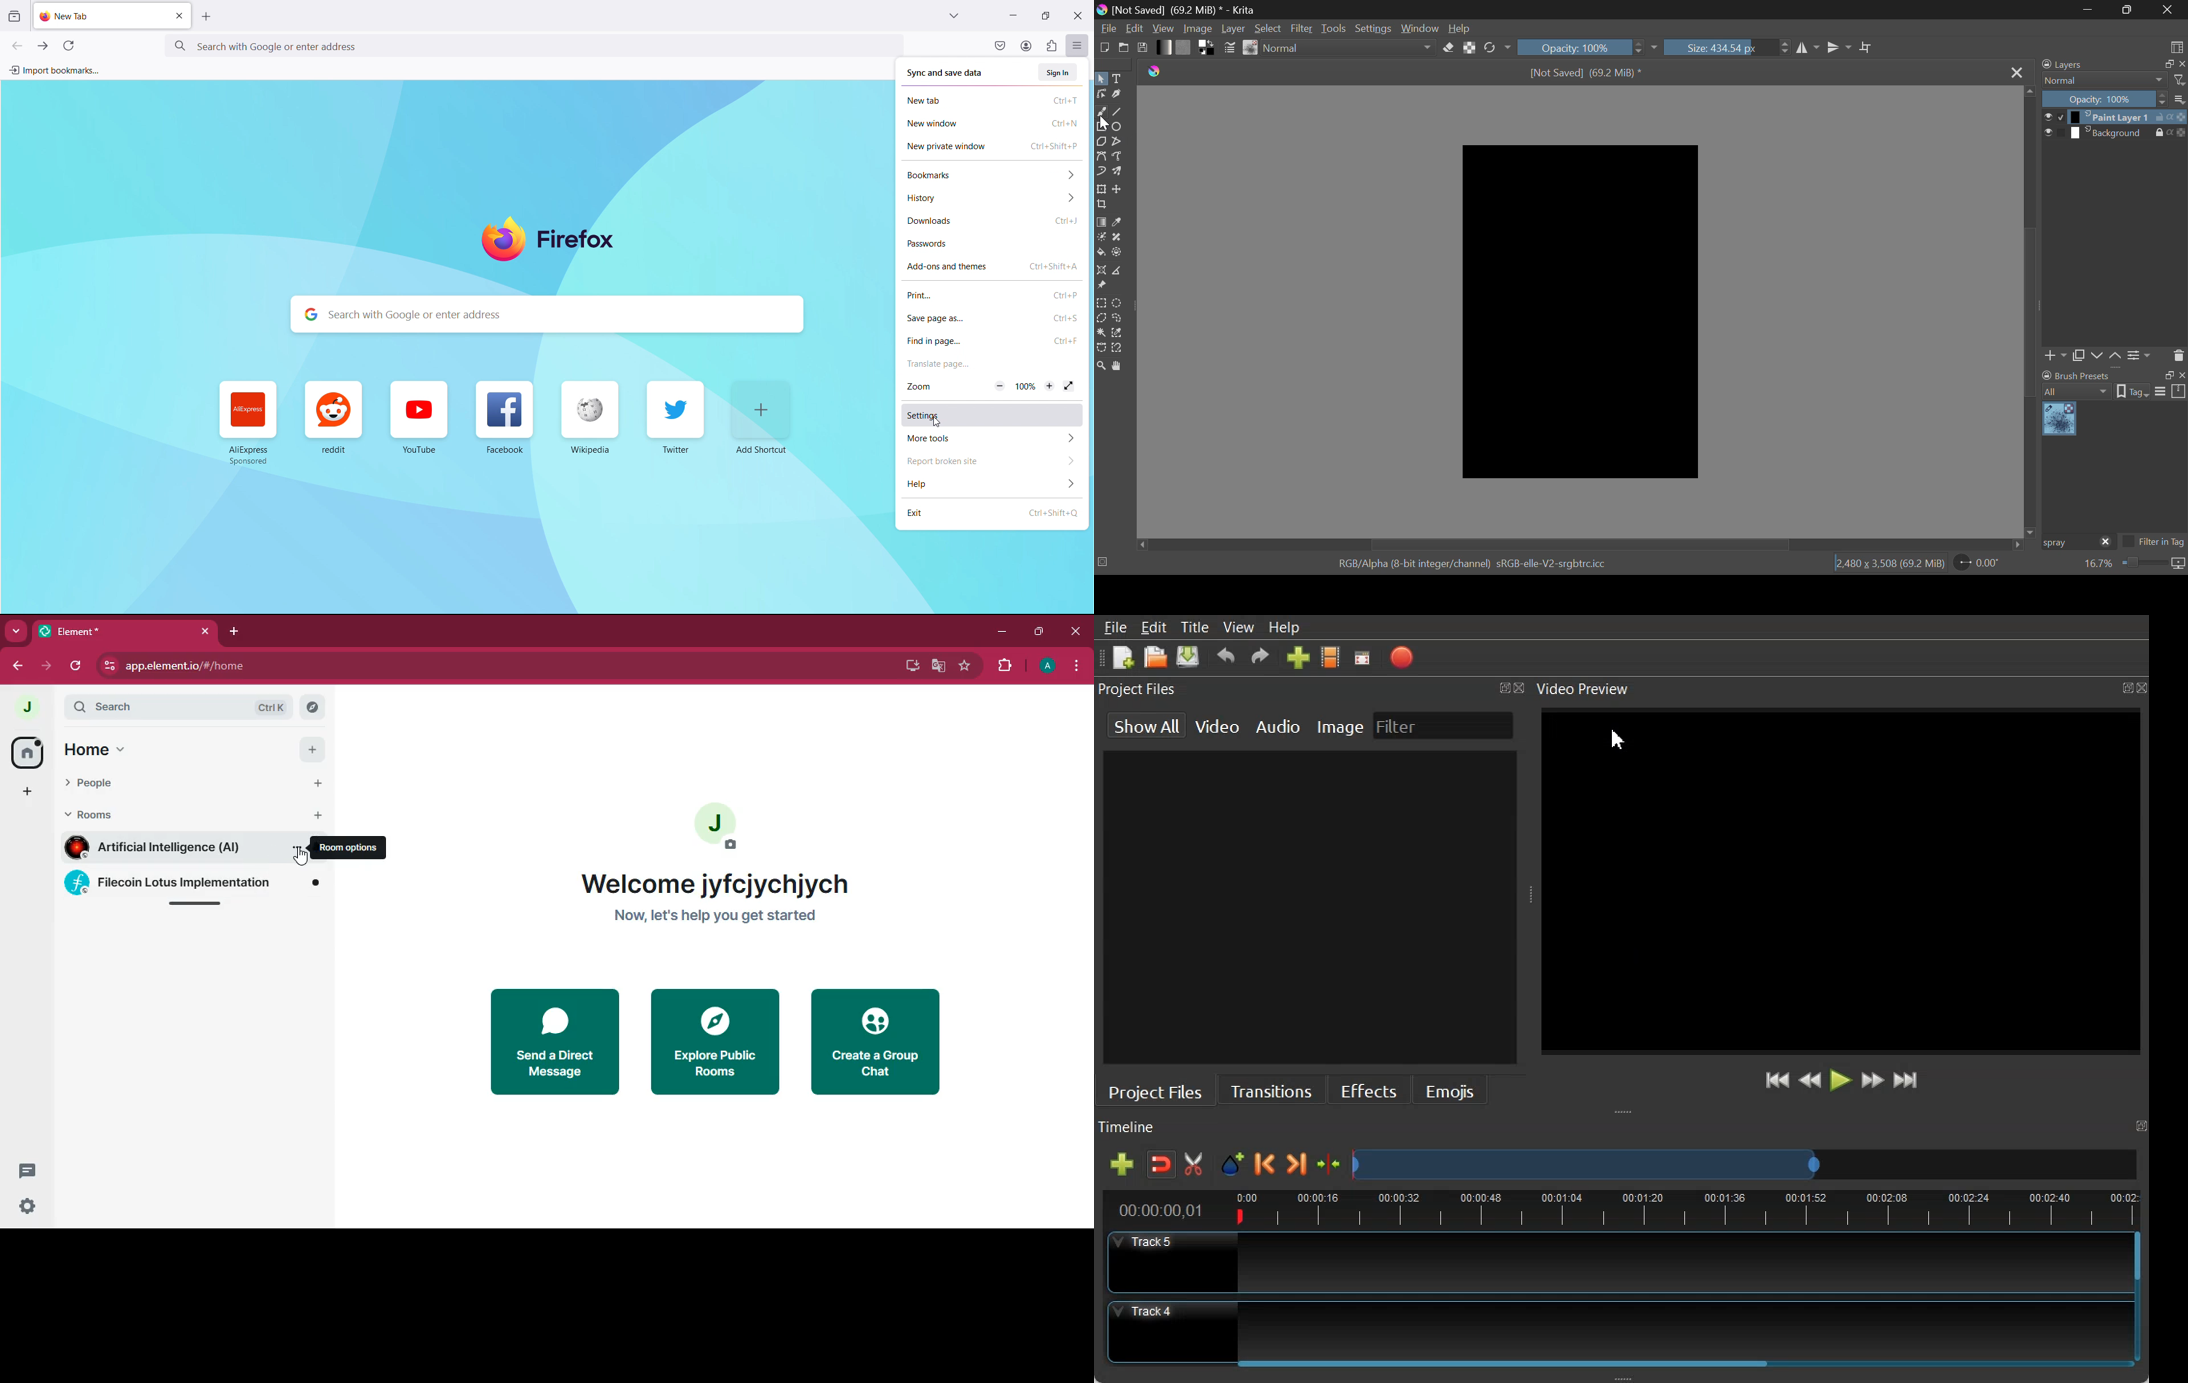  What do you see at coordinates (1403, 656) in the screenshot?
I see `Export Video` at bounding box center [1403, 656].